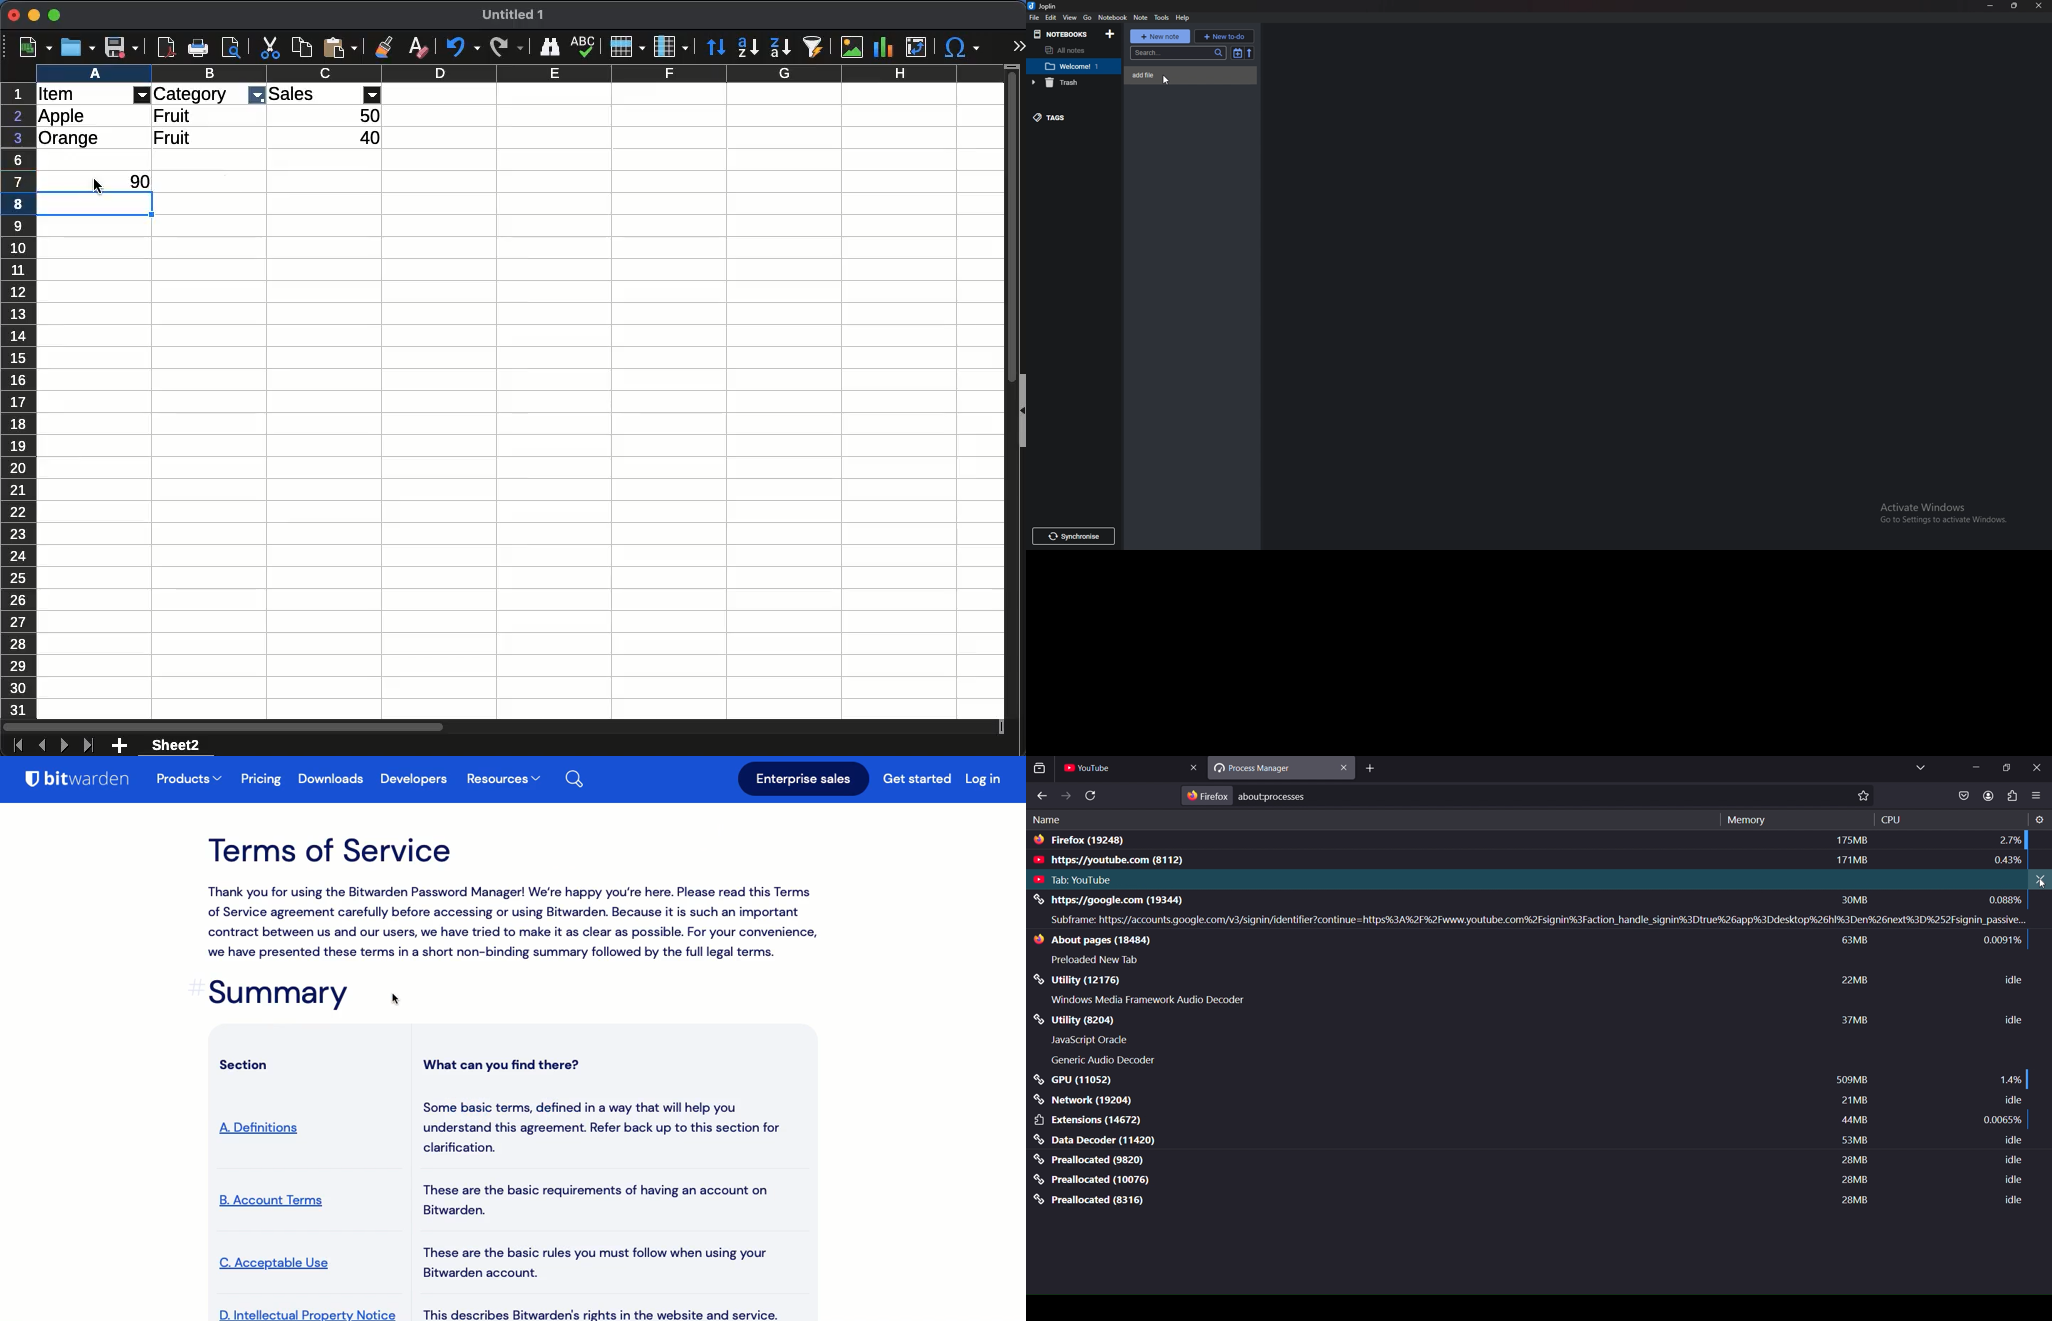 The height and width of the screenshot is (1344, 2072). Describe the element at coordinates (1016, 45) in the screenshot. I see `expand` at that location.